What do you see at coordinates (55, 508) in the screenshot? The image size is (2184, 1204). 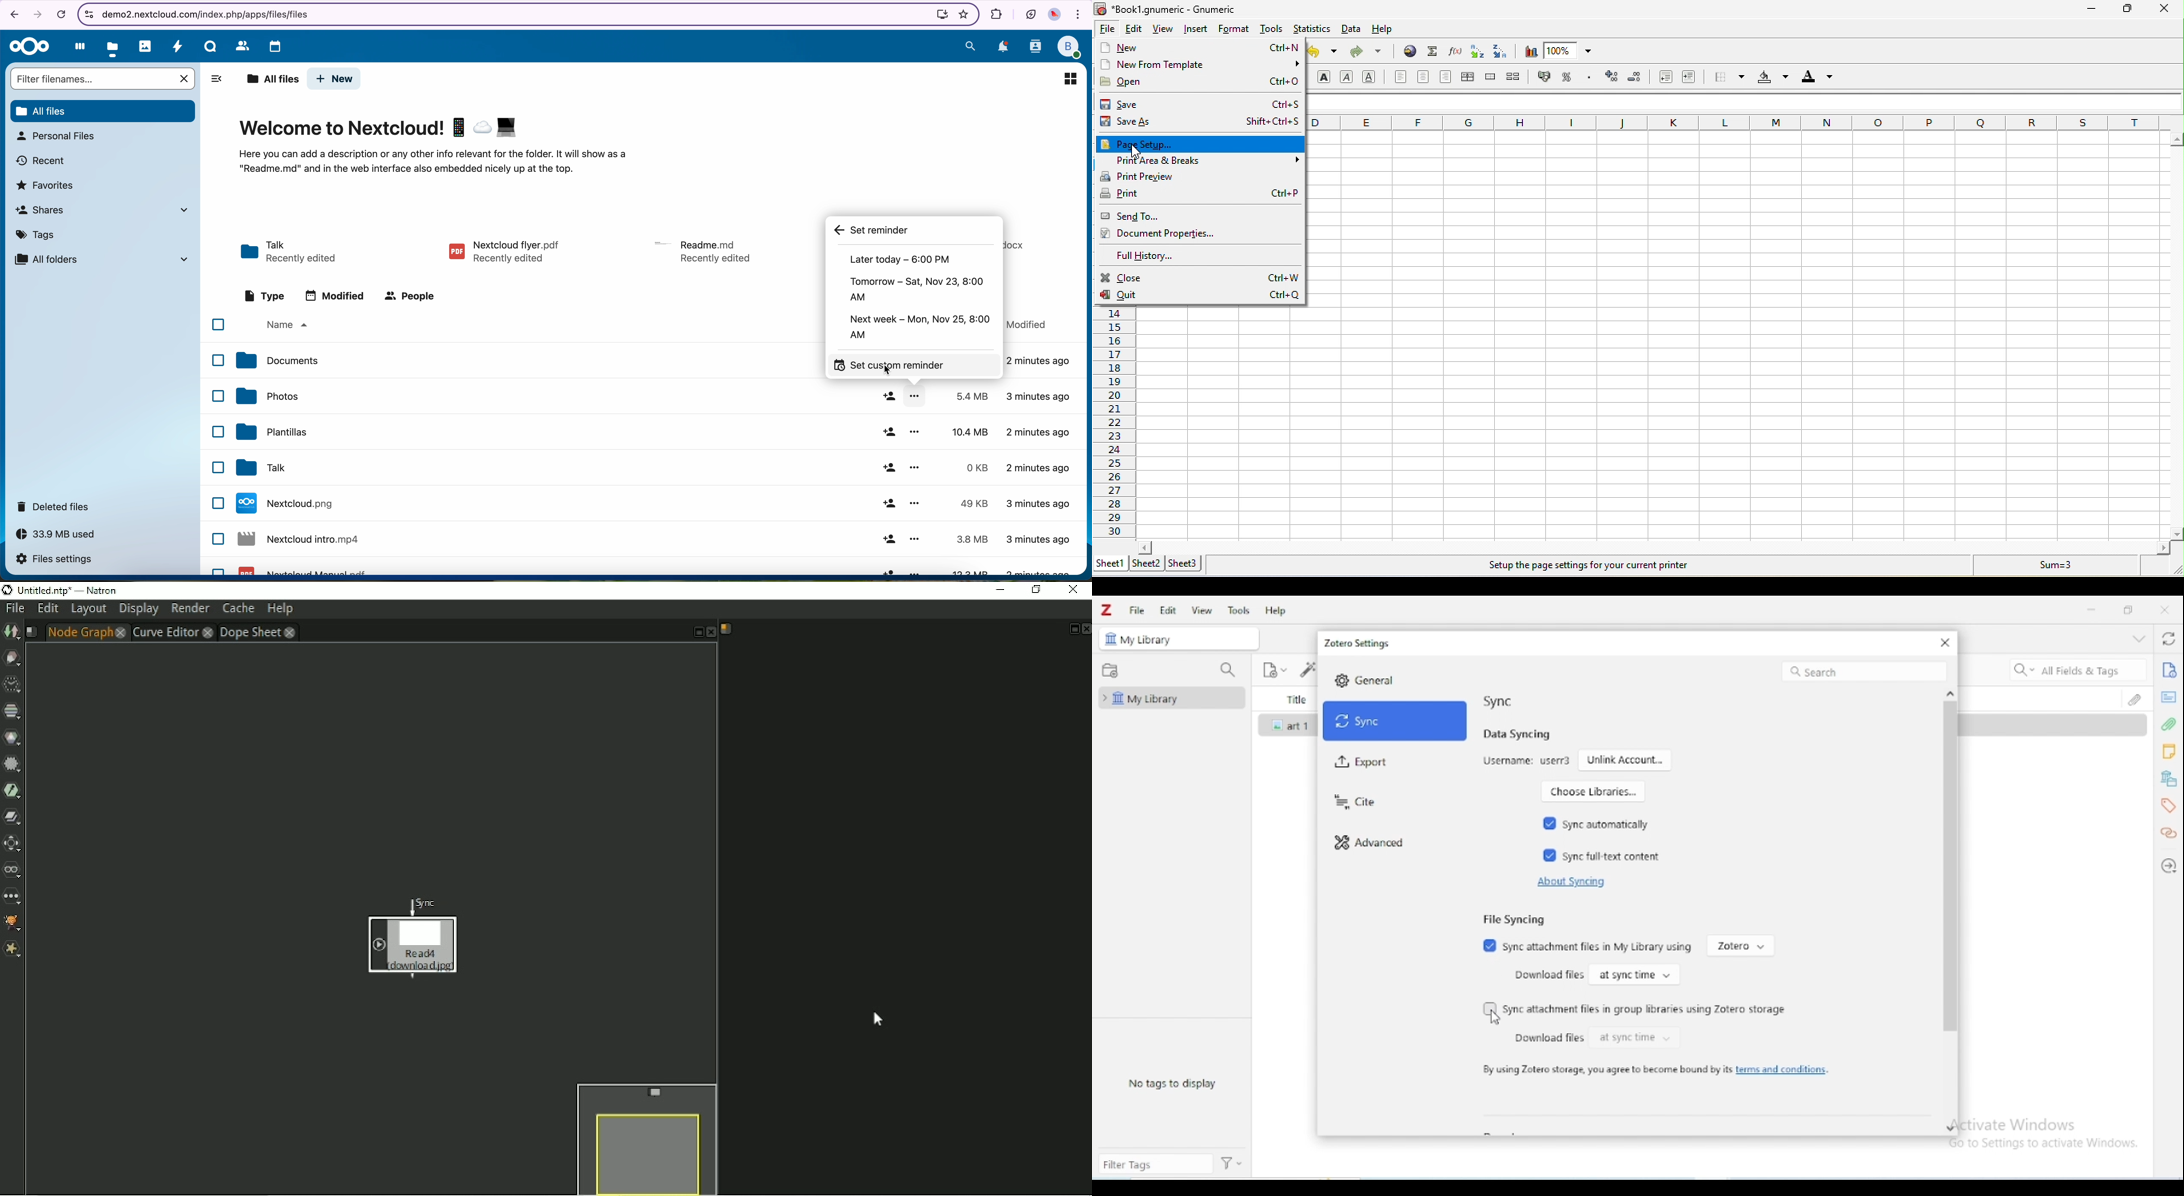 I see `deleted files` at bounding box center [55, 508].